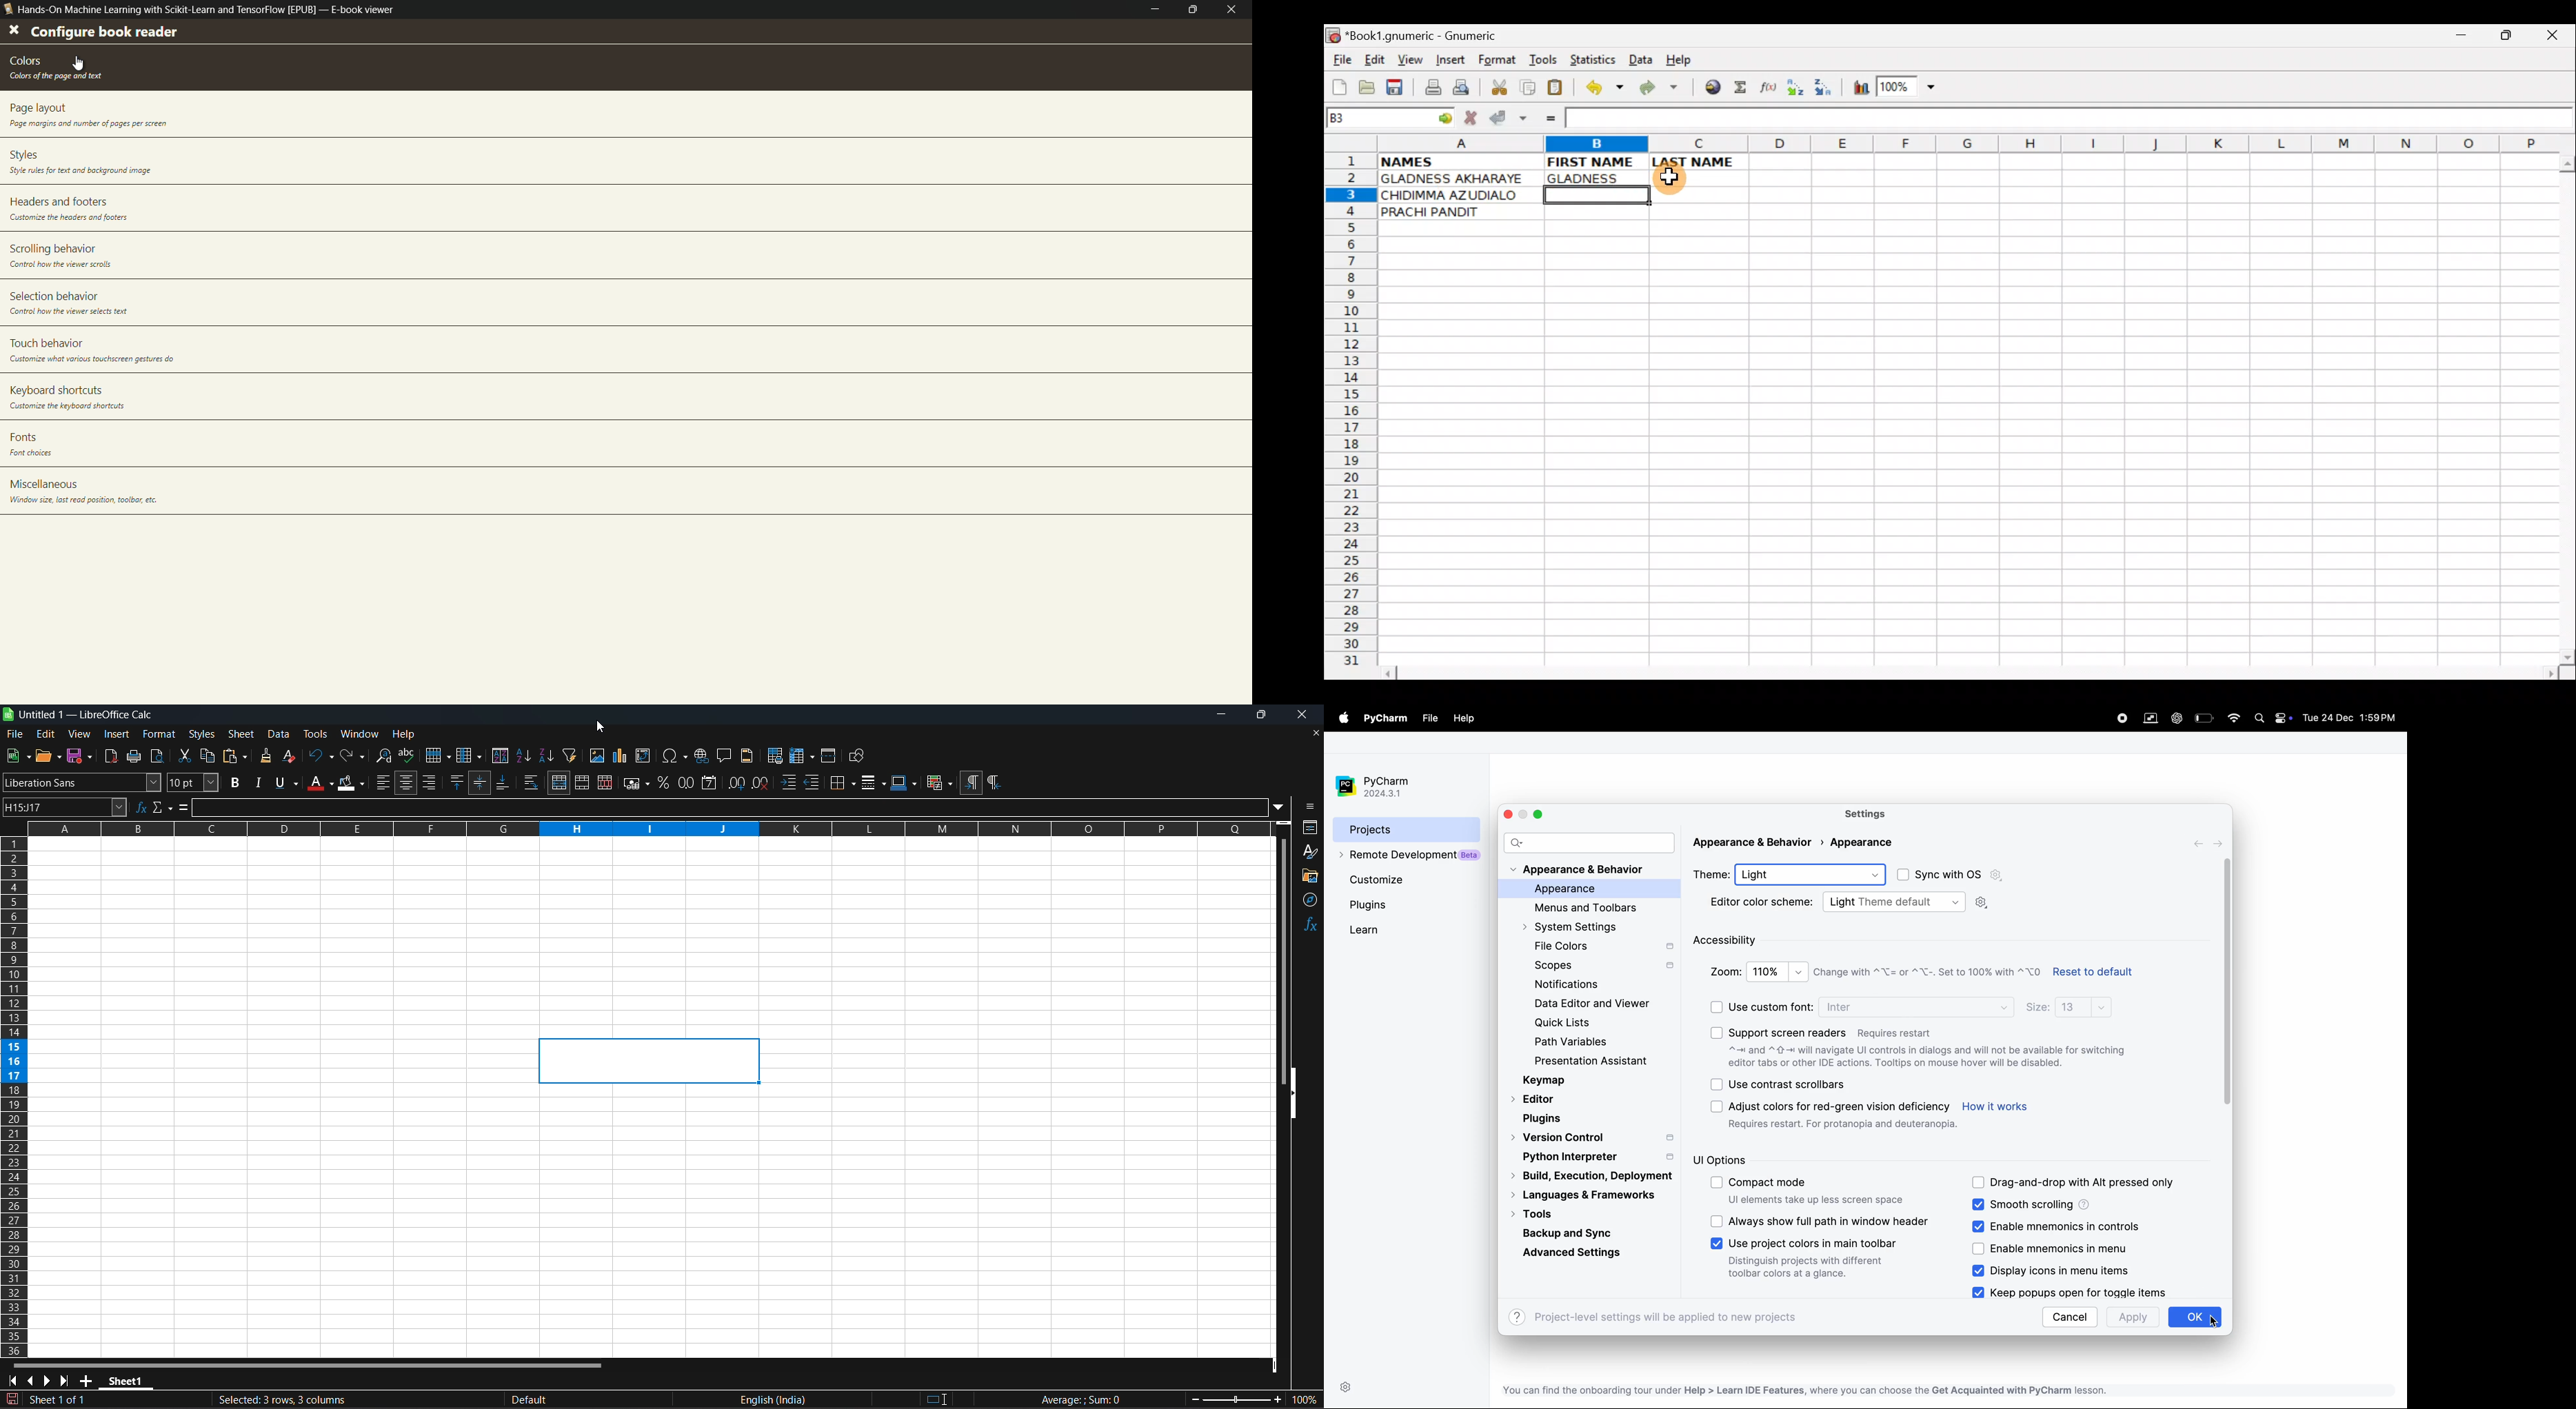  What do you see at coordinates (2037, 1008) in the screenshot?
I see `sizes` at bounding box center [2037, 1008].